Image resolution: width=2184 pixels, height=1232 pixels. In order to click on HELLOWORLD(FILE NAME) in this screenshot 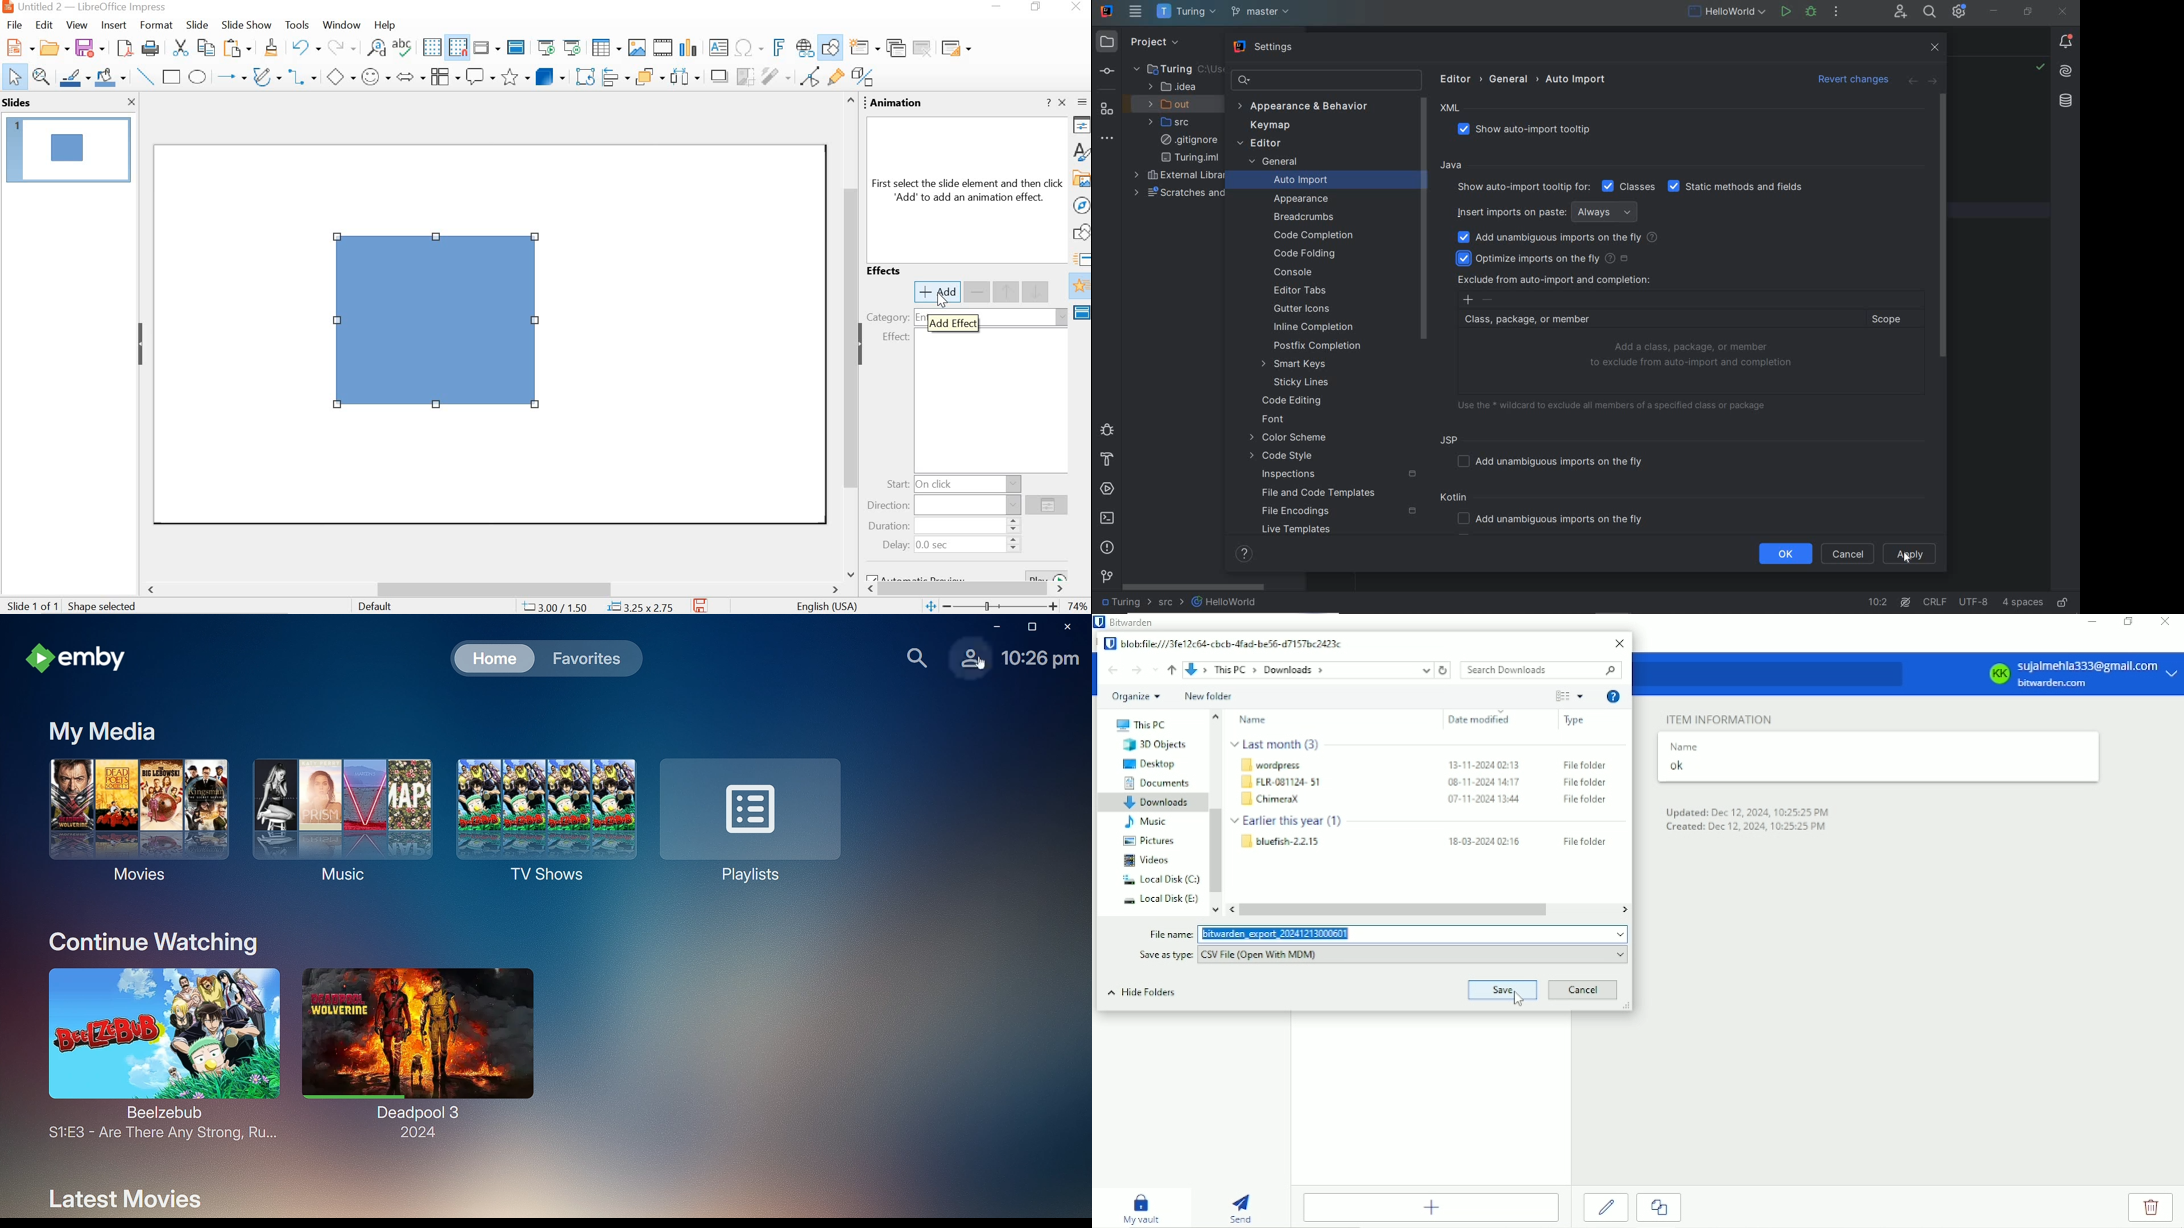, I will do `click(1228, 602)`.